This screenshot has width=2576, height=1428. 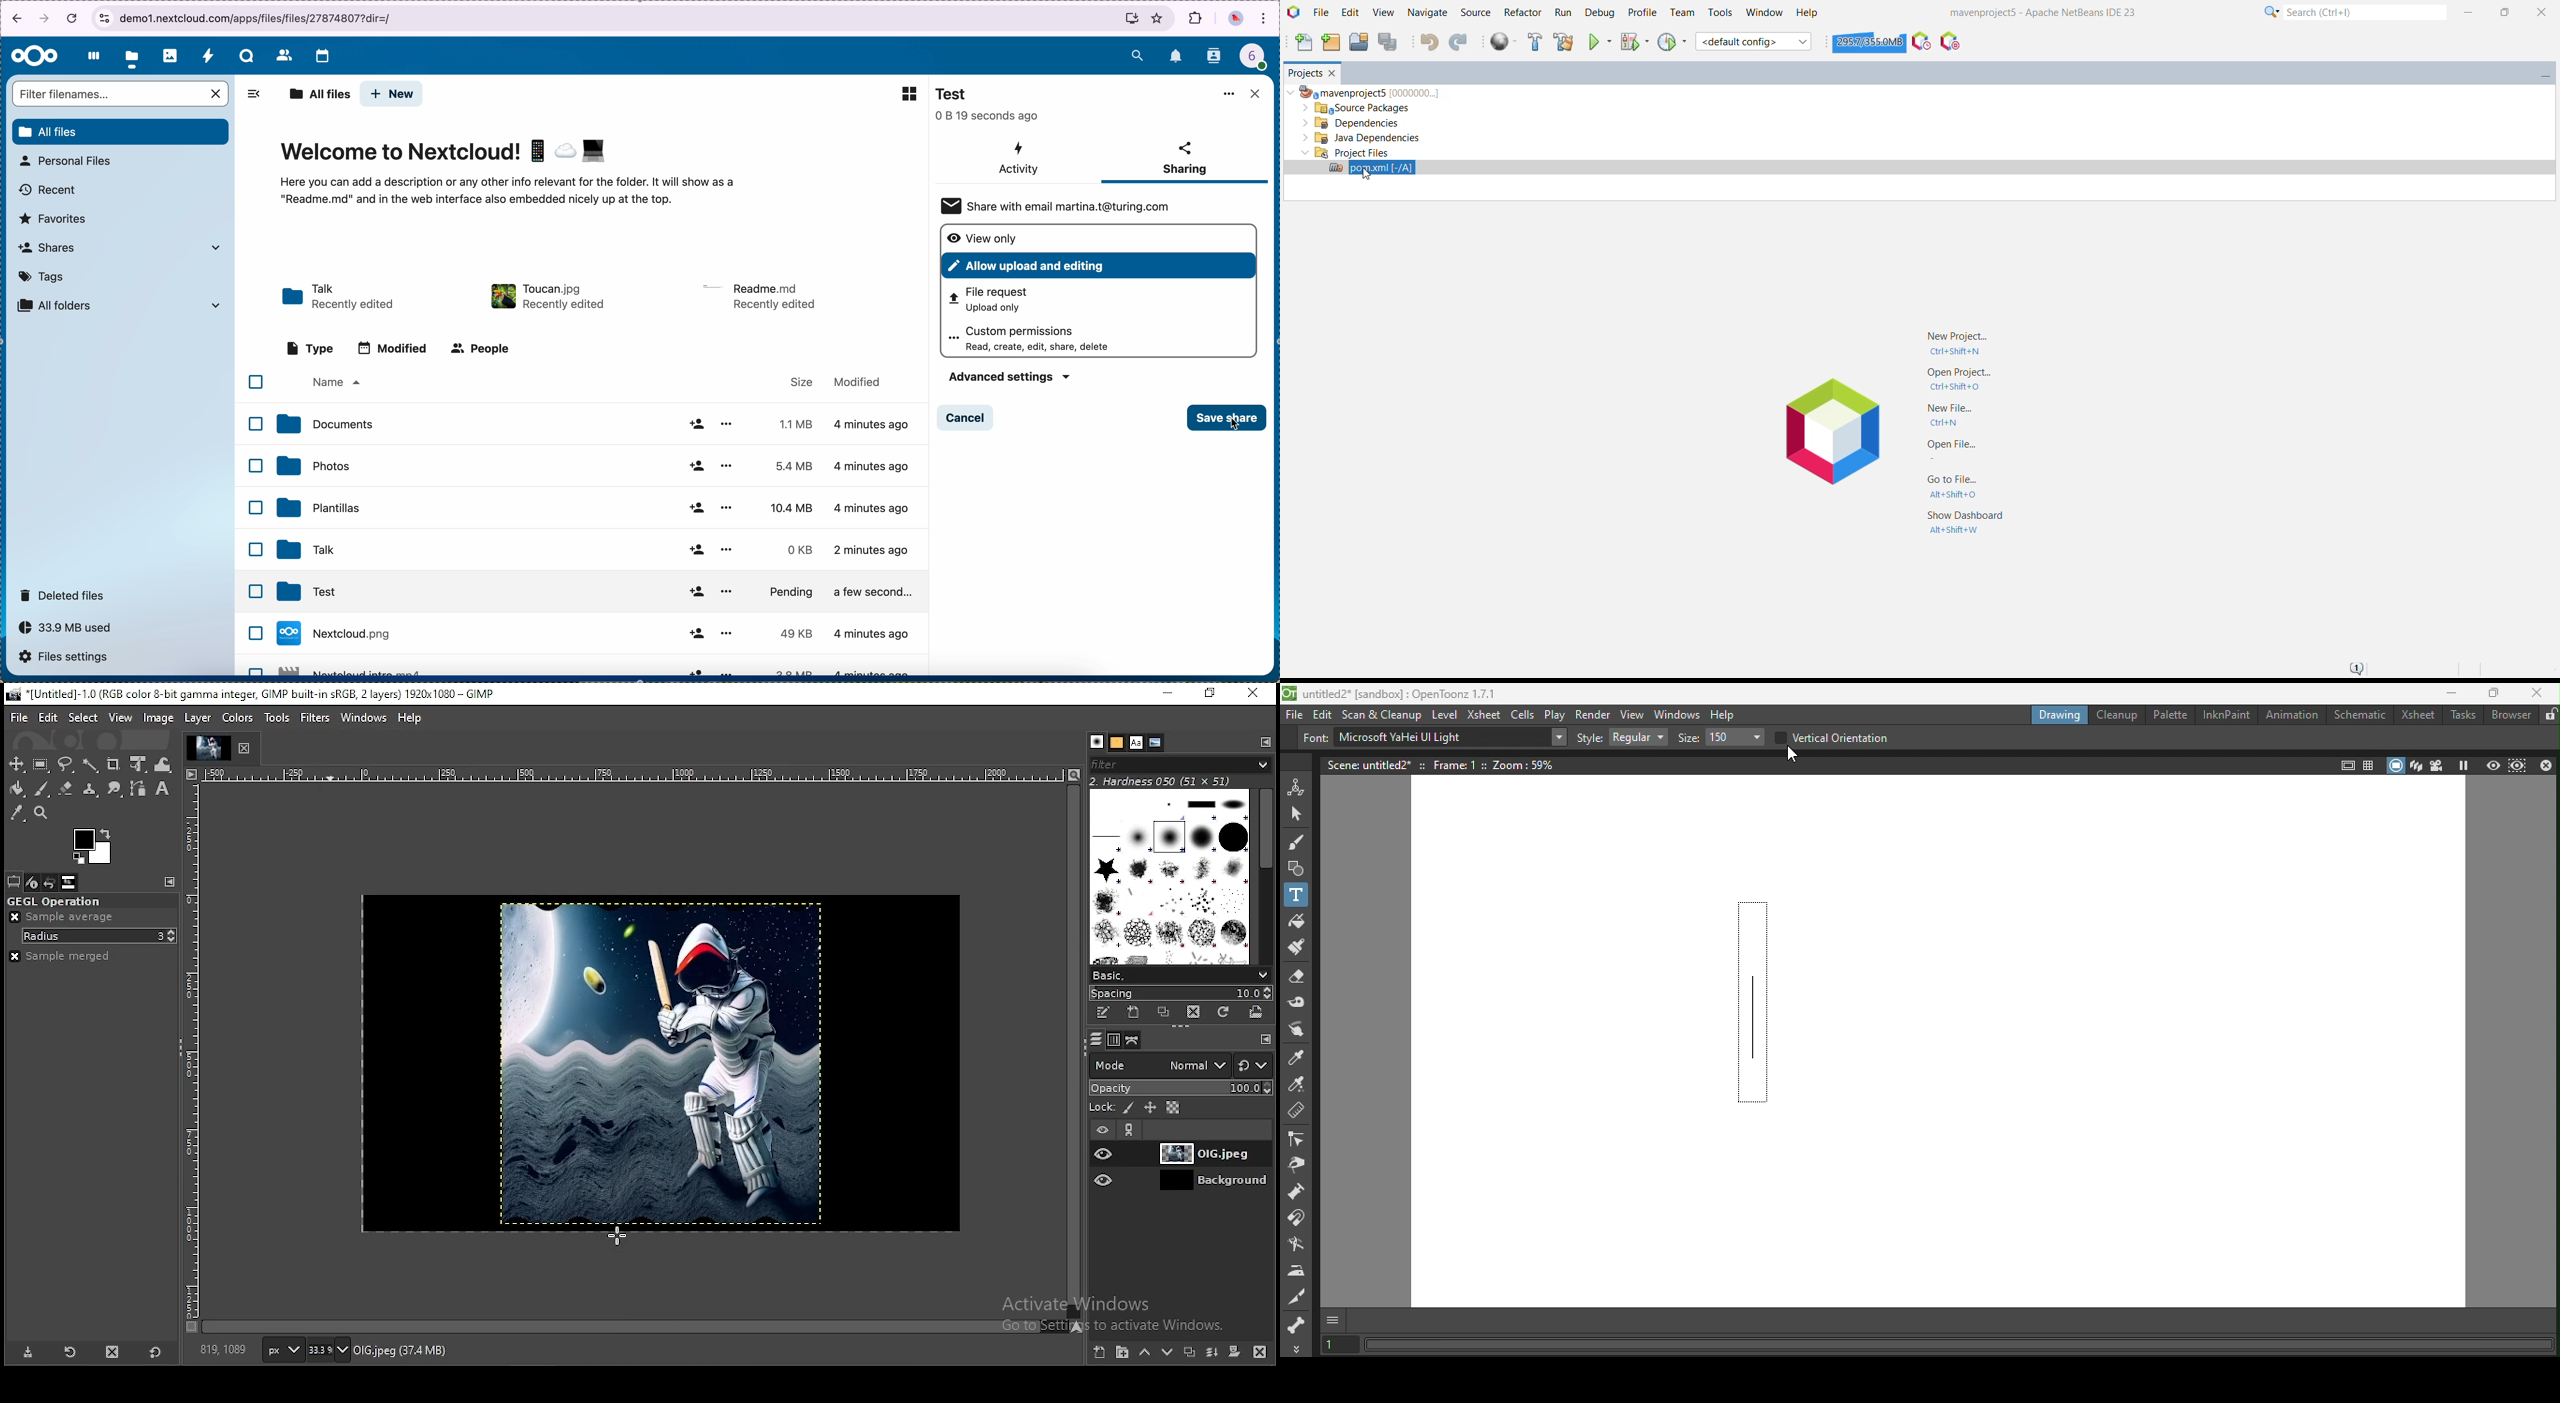 What do you see at coordinates (999, 301) in the screenshot?
I see `file request` at bounding box center [999, 301].